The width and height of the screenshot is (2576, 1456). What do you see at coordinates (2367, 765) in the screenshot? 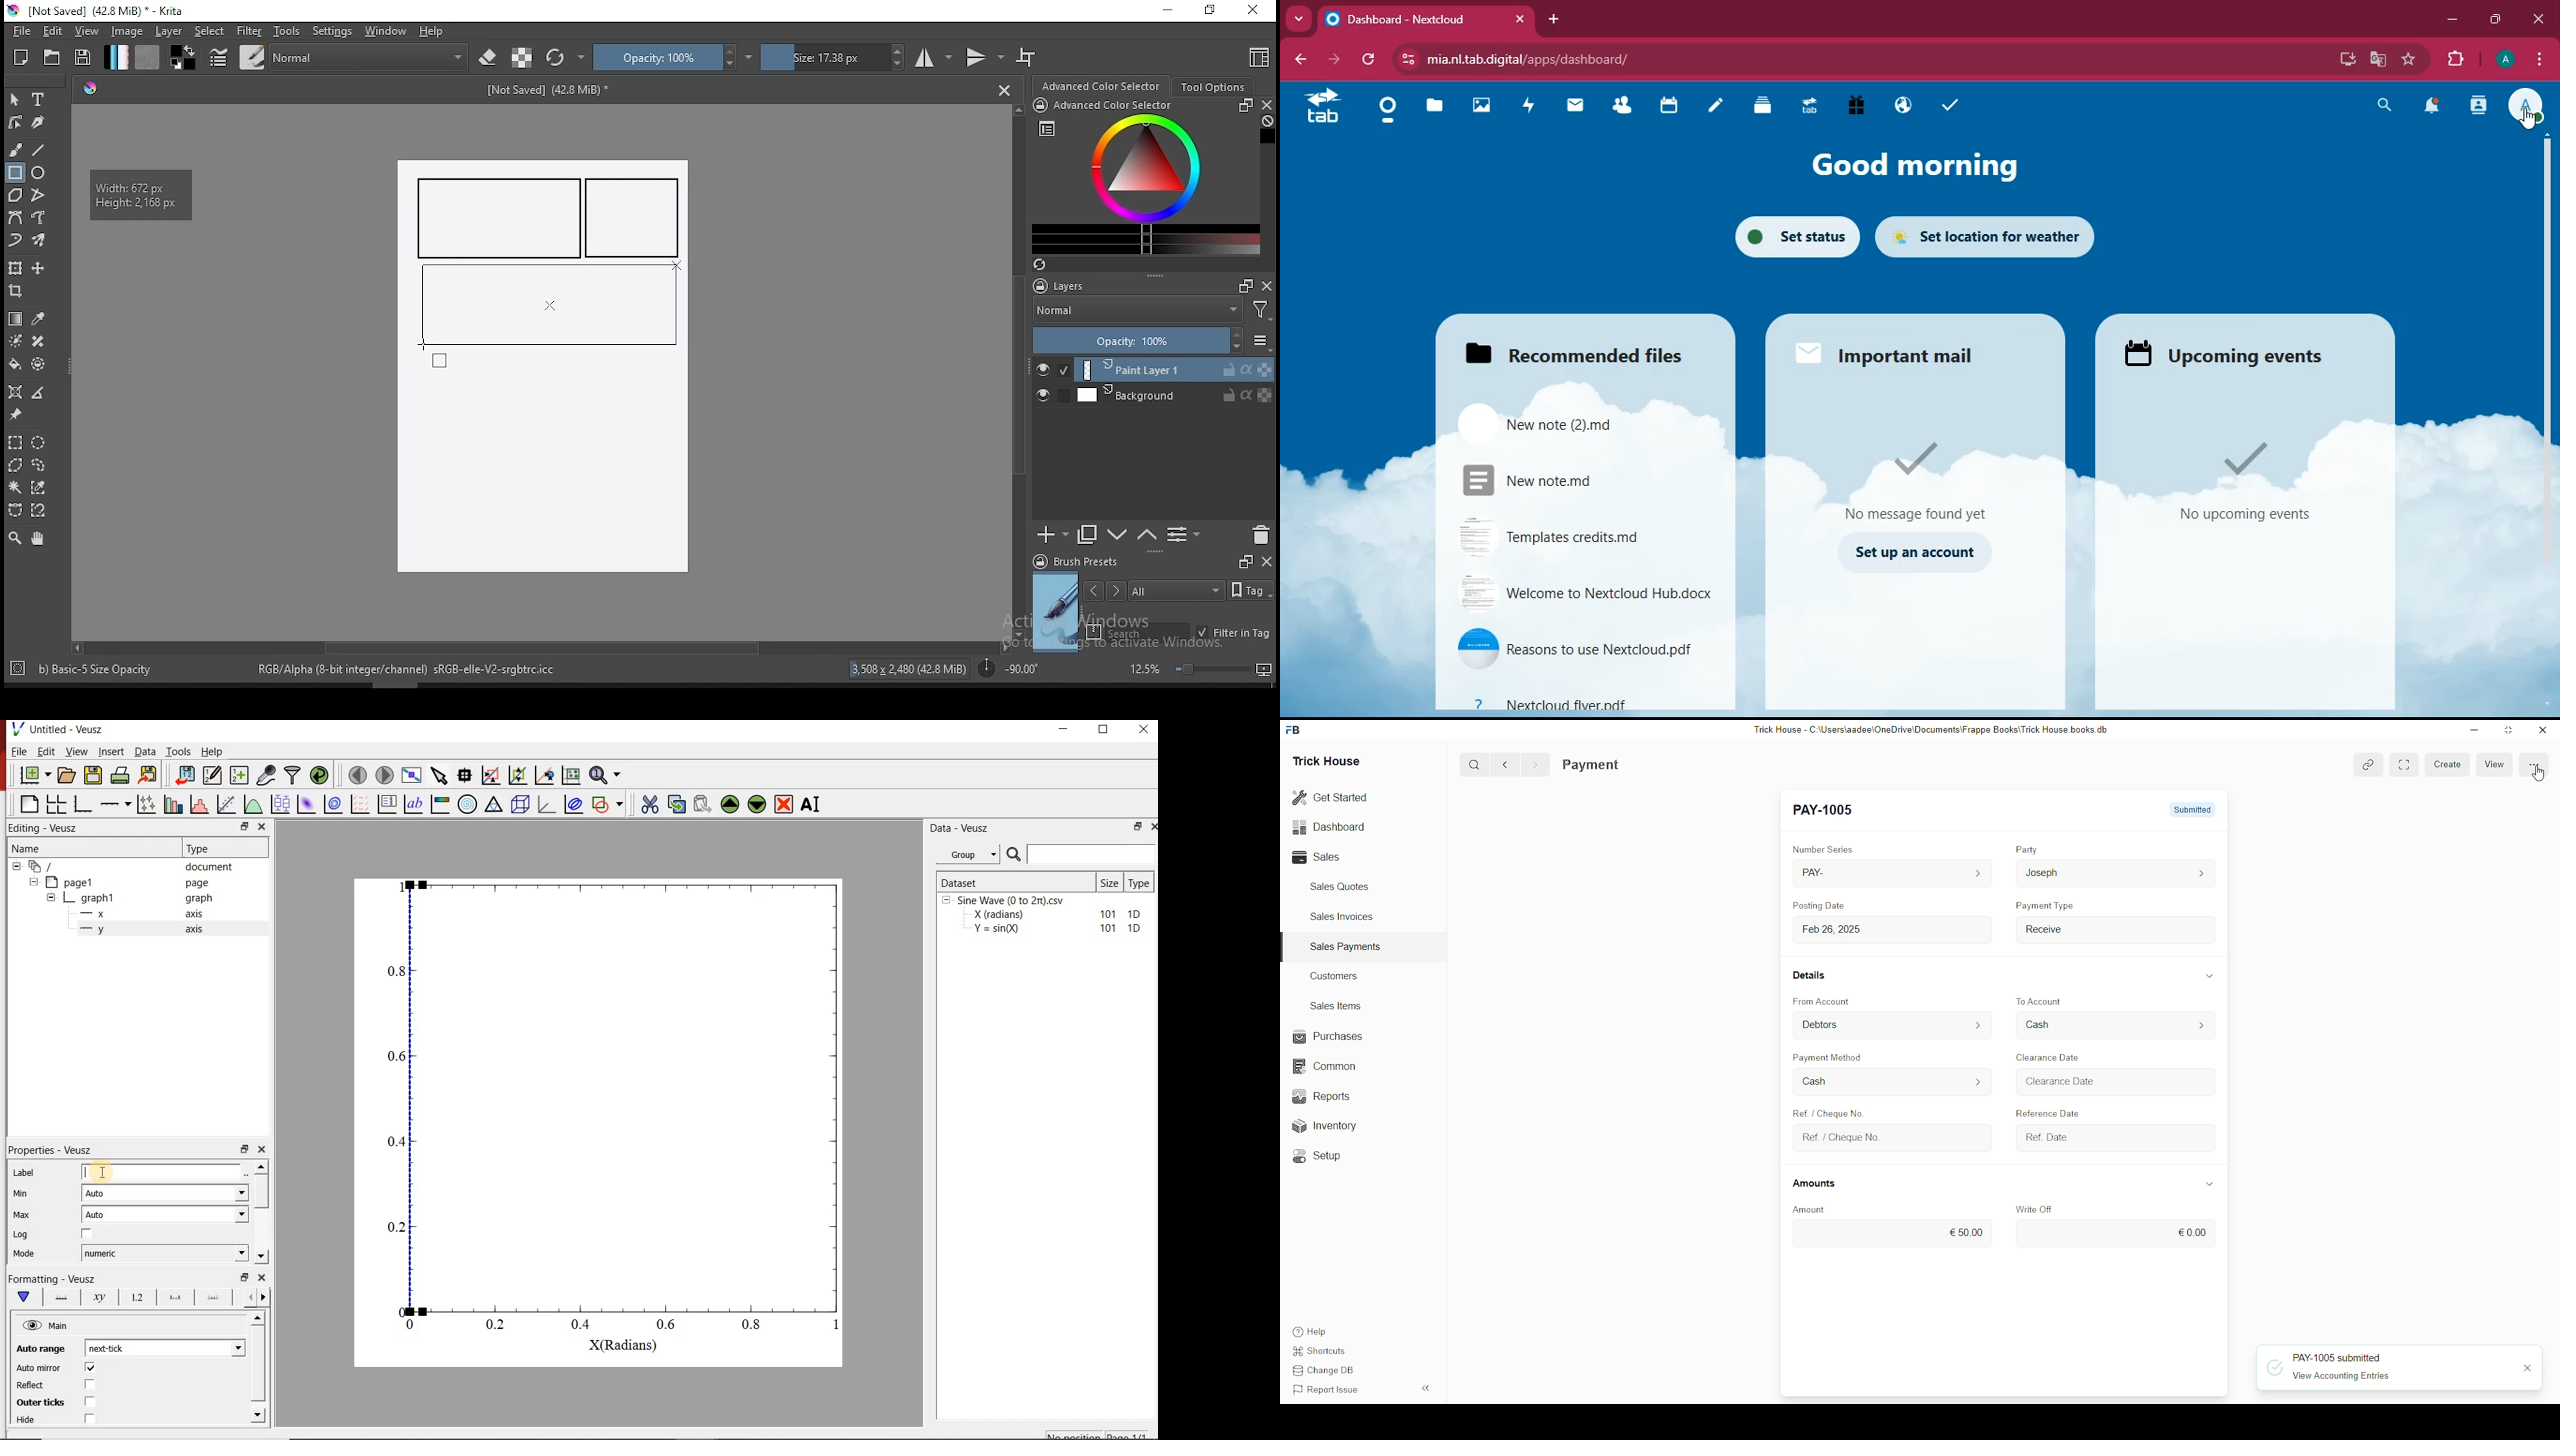
I see `Toggle between form and full width` at bounding box center [2367, 765].